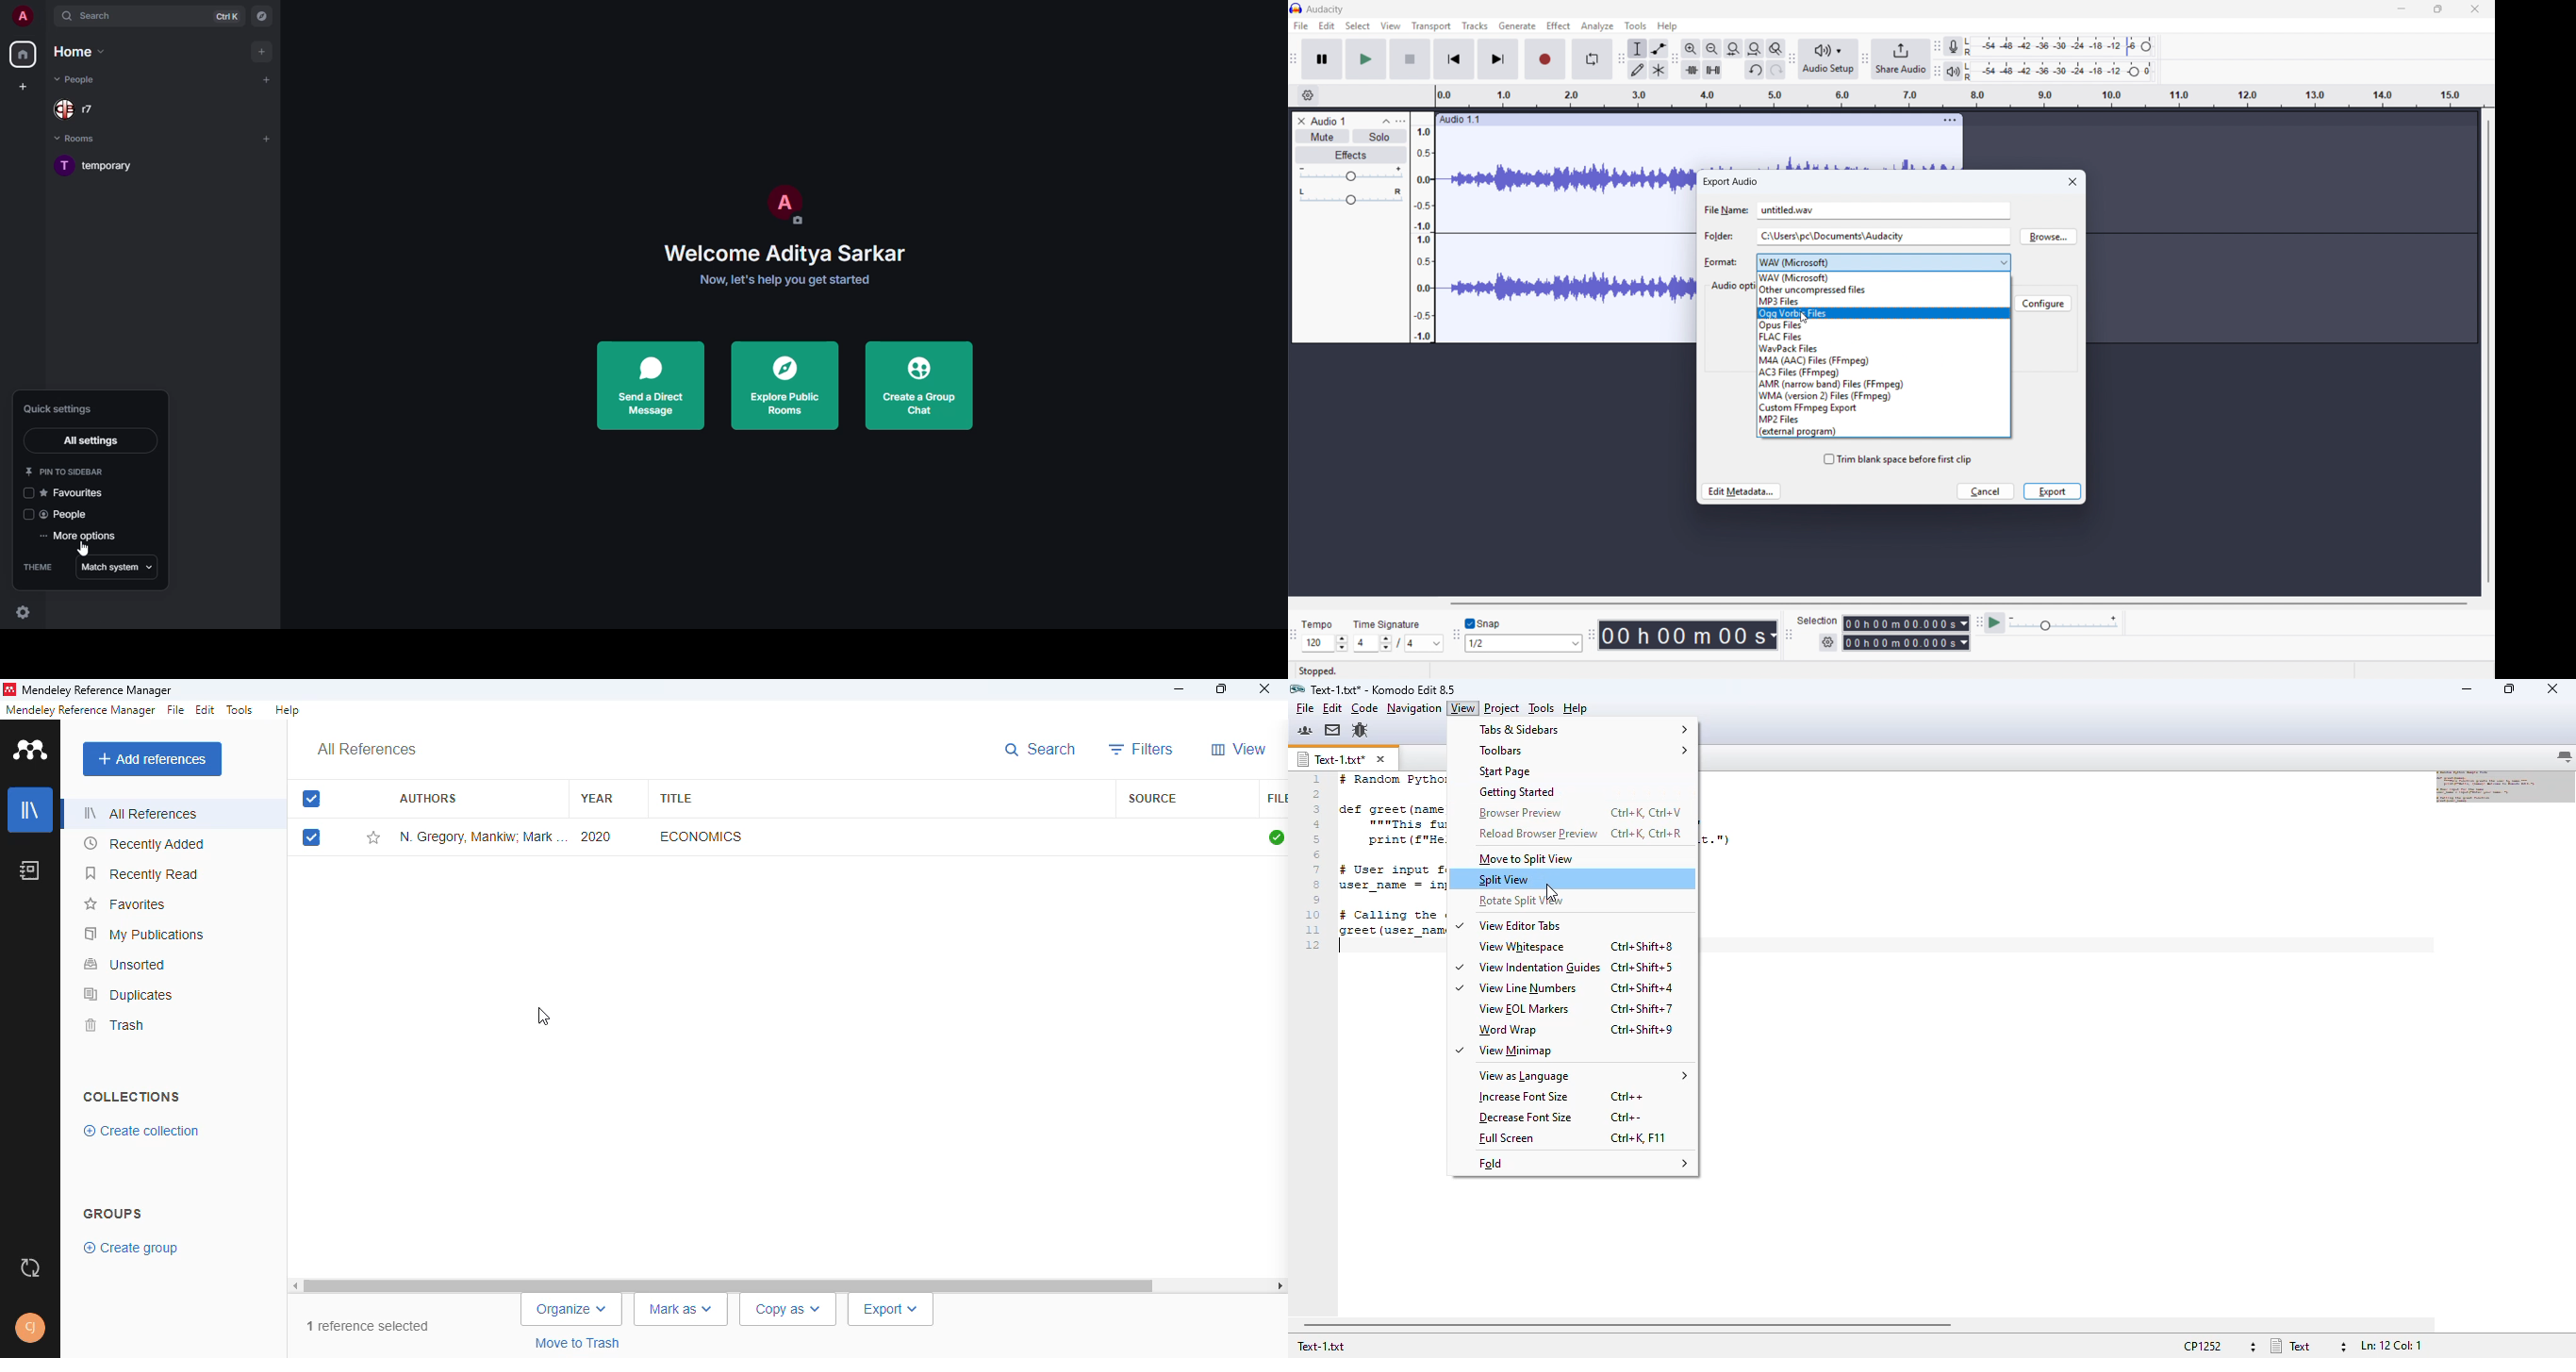 The width and height of the screenshot is (2576, 1372). Describe the element at coordinates (142, 812) in the screenshot. I see `all references` at that location.